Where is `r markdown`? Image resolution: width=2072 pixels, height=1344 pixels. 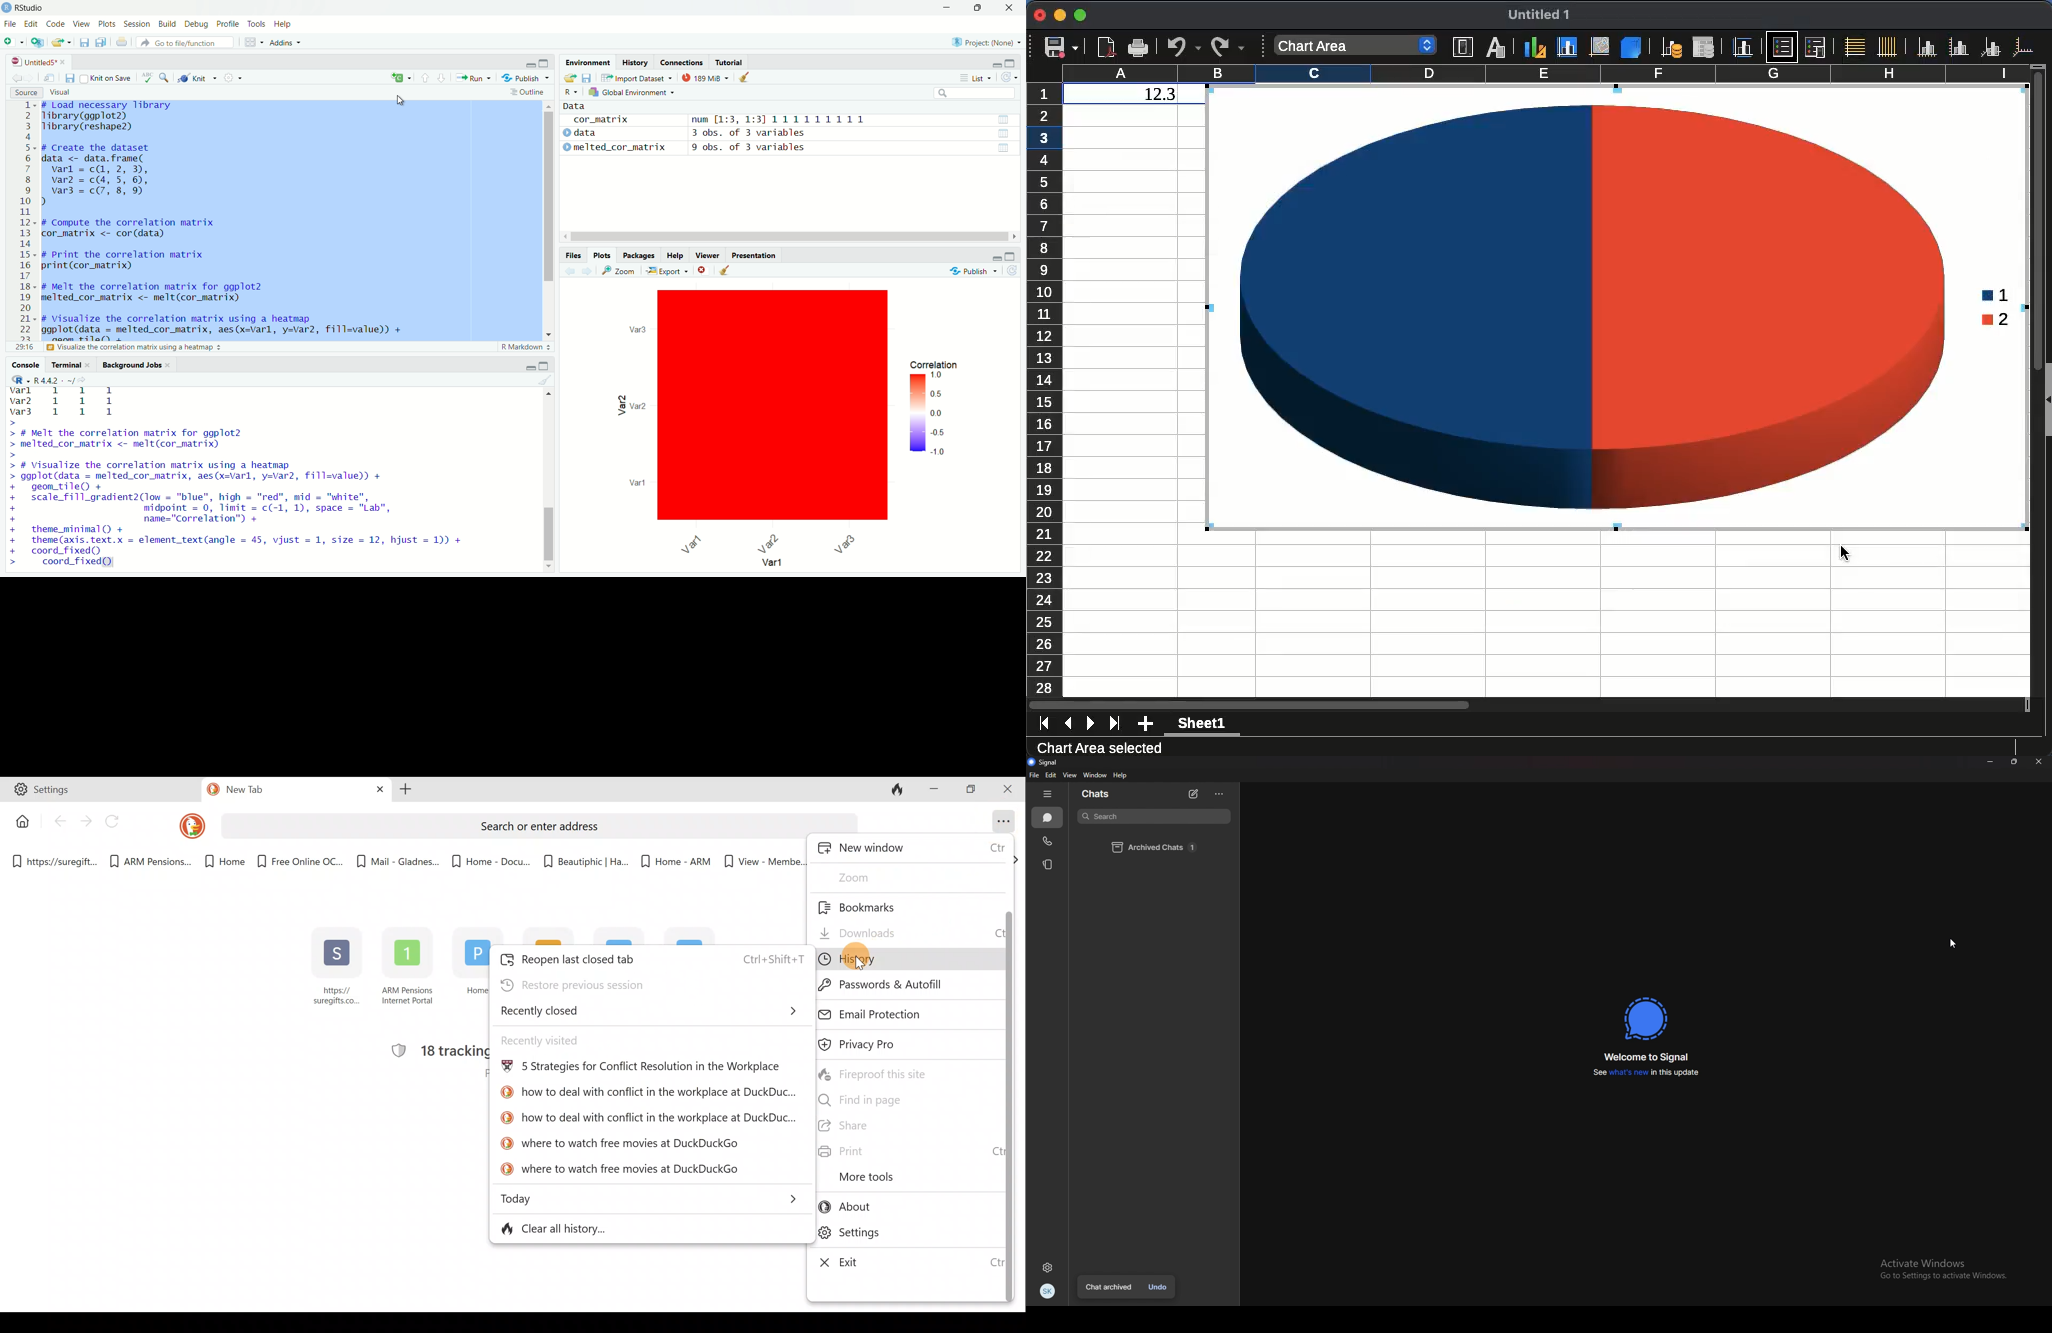
r markdown is located at coordinates (527, 347).